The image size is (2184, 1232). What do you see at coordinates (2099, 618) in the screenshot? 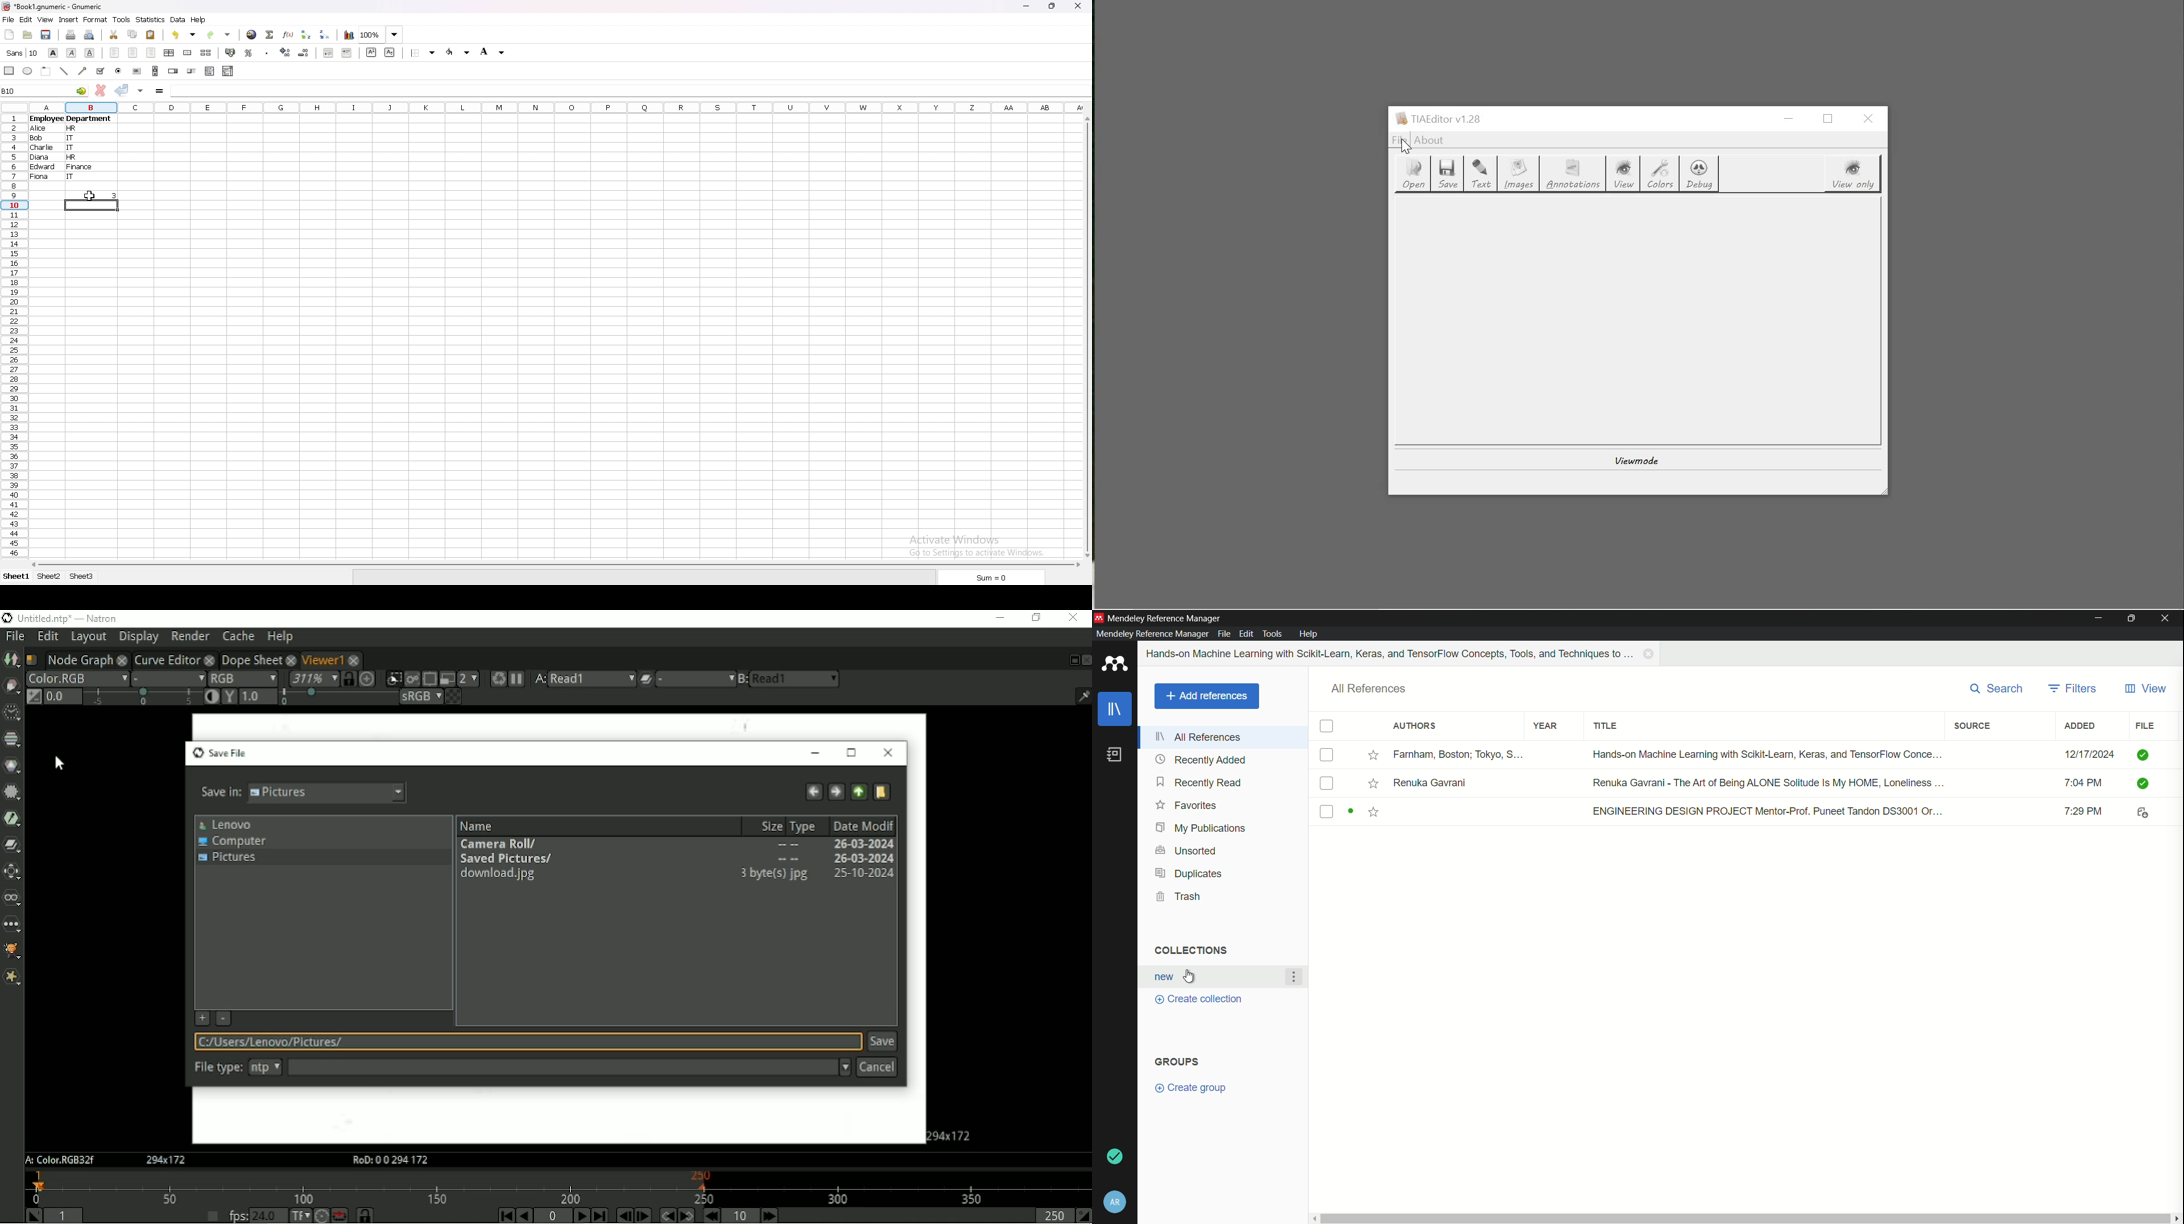
I see `minimize` at bounding box center [2099, 618].